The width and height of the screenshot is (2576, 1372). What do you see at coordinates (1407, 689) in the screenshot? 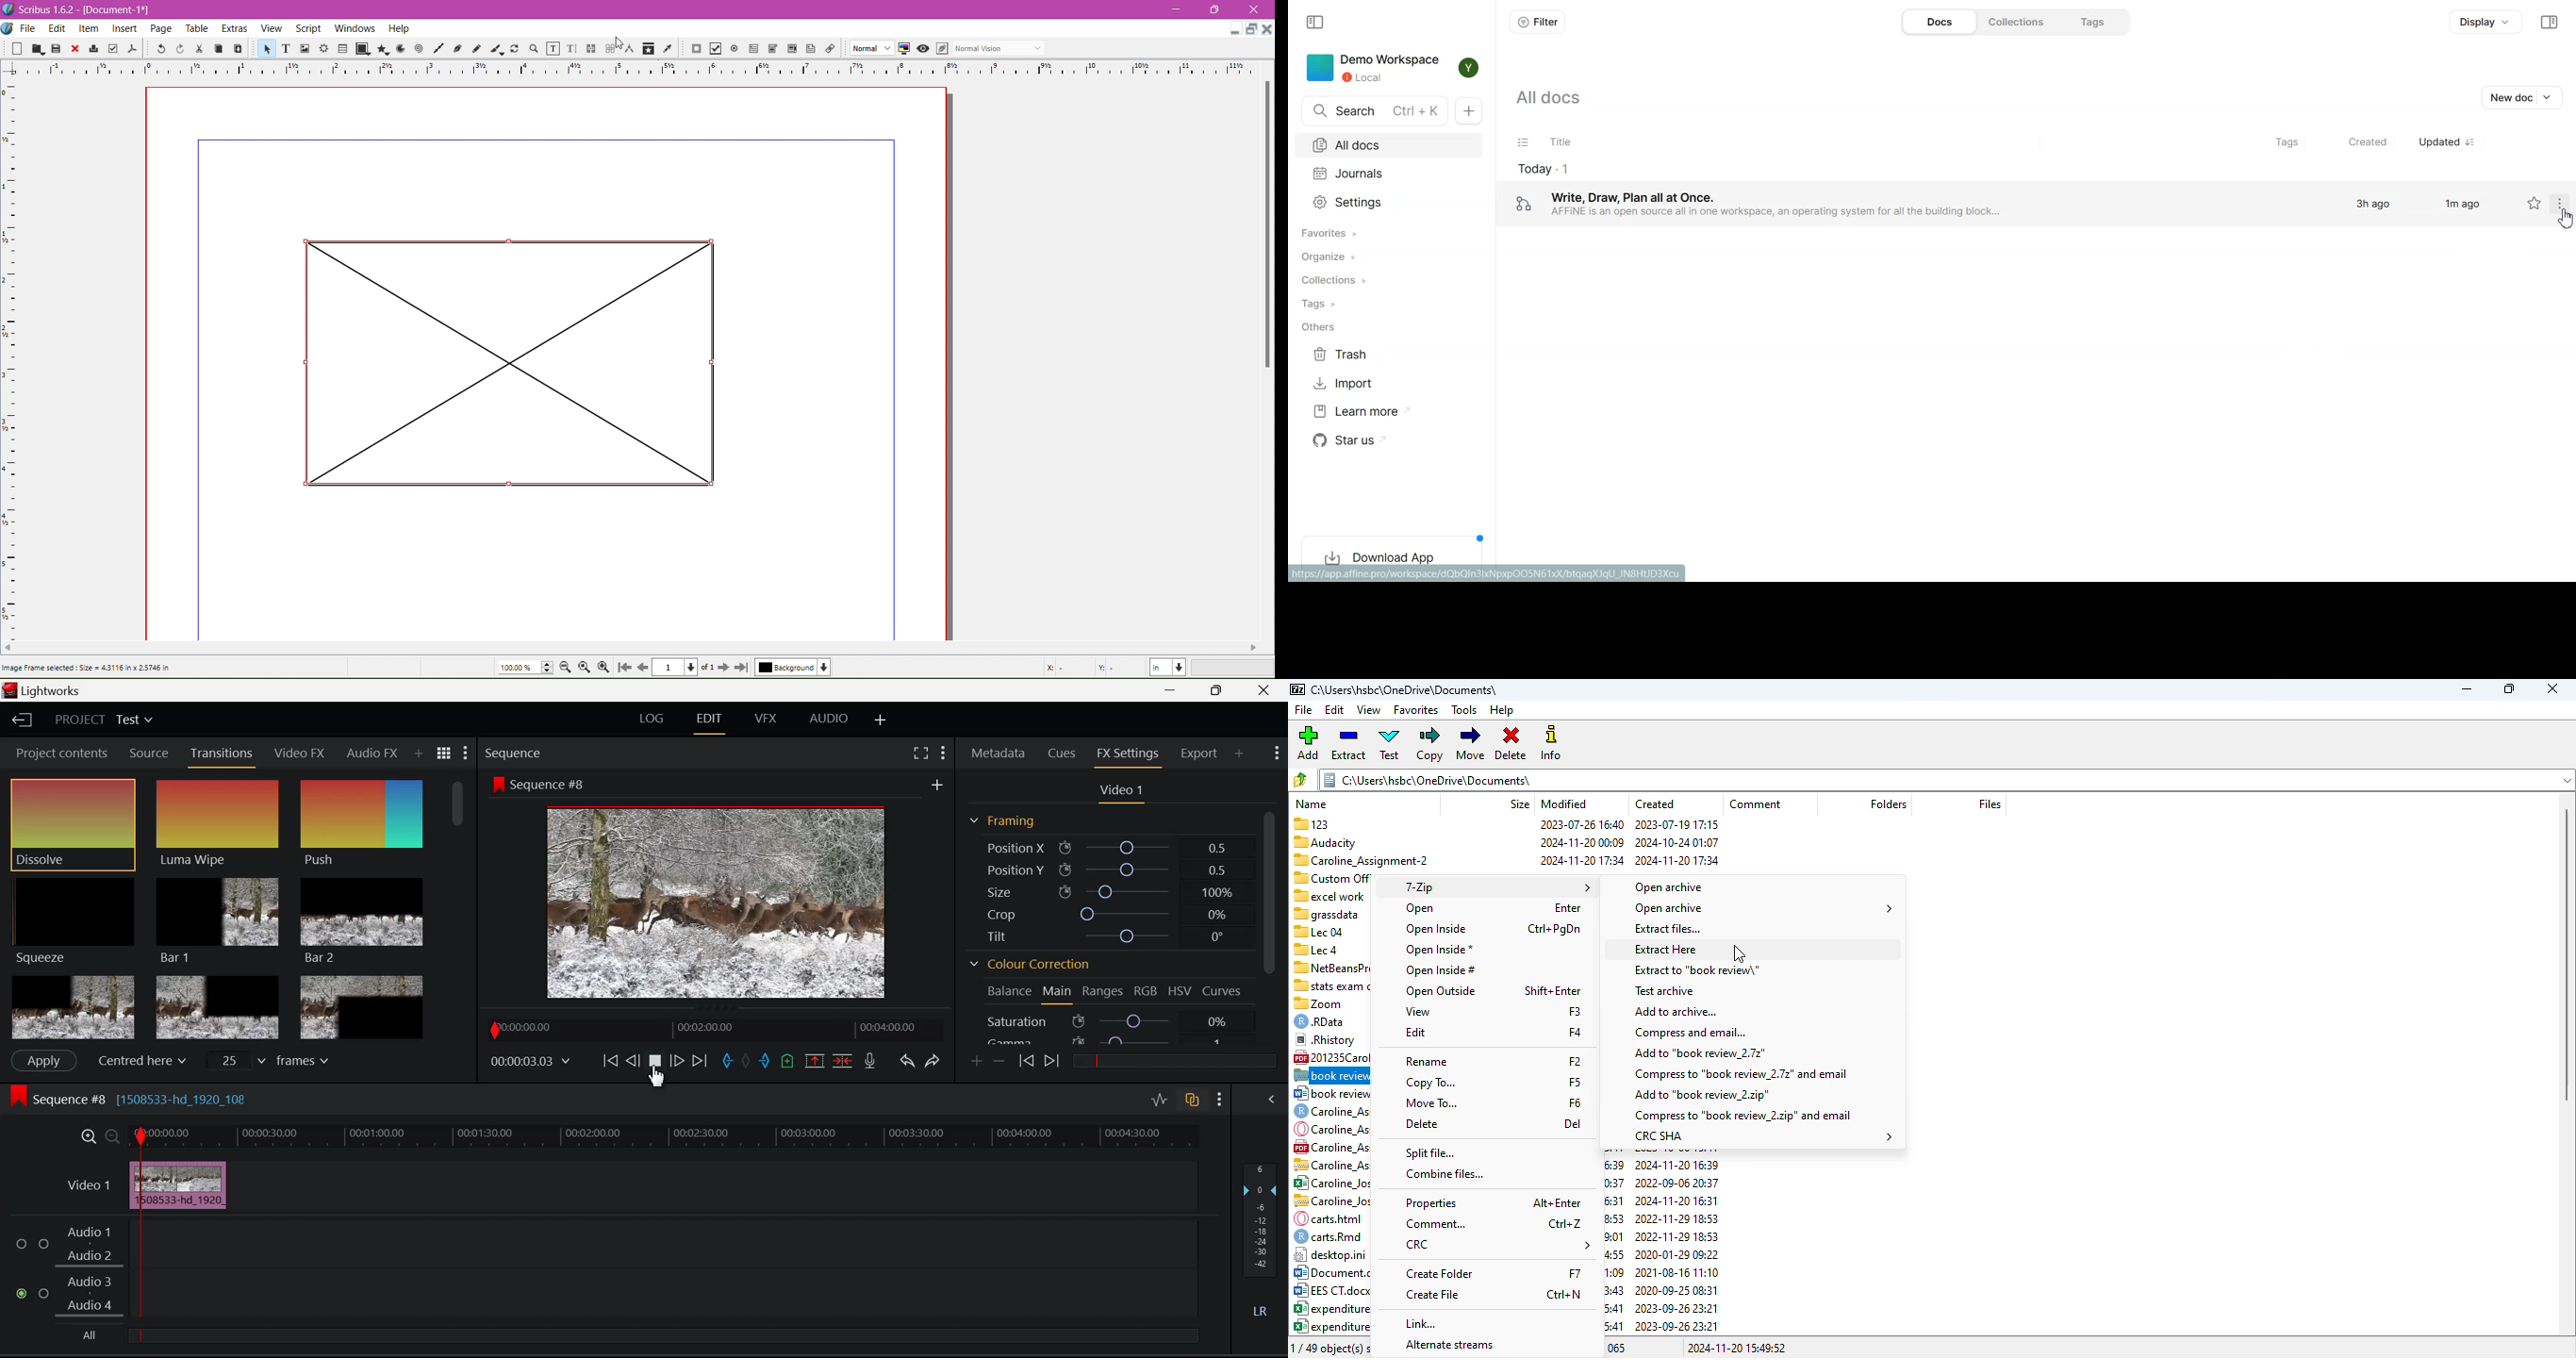
I see `folder` at bounding box center [1407, 689].